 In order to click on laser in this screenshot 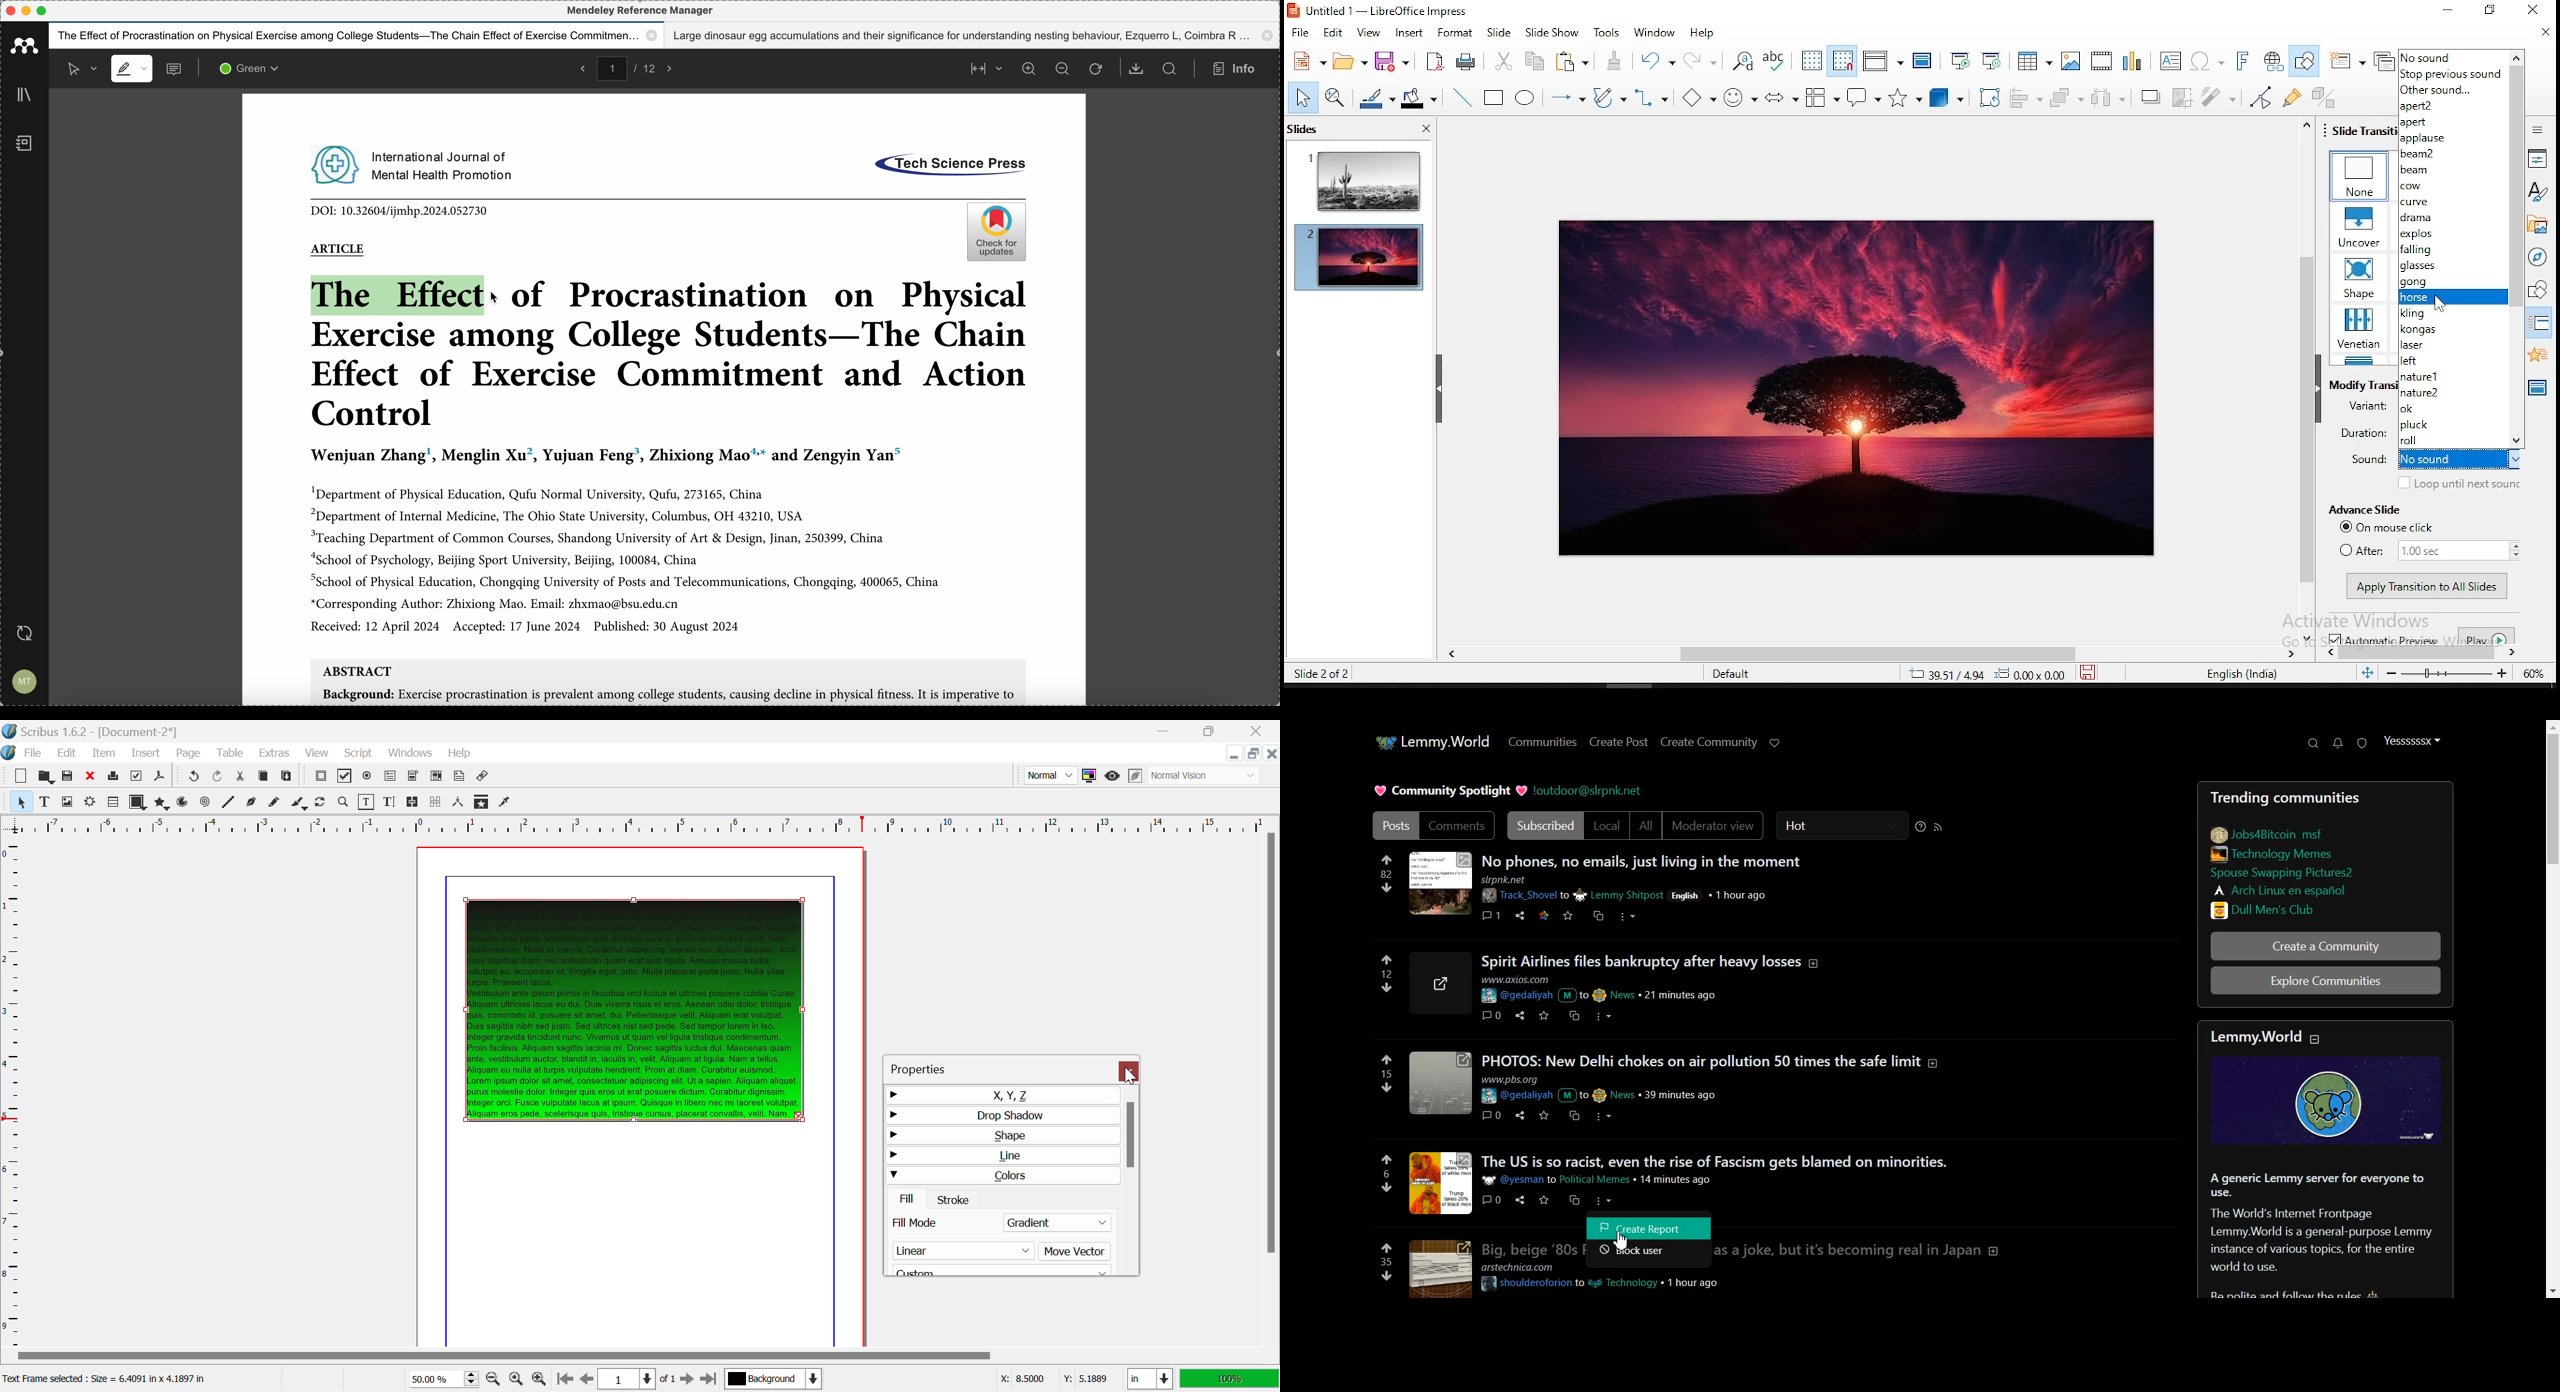, I will do `click(2452, 346)`.